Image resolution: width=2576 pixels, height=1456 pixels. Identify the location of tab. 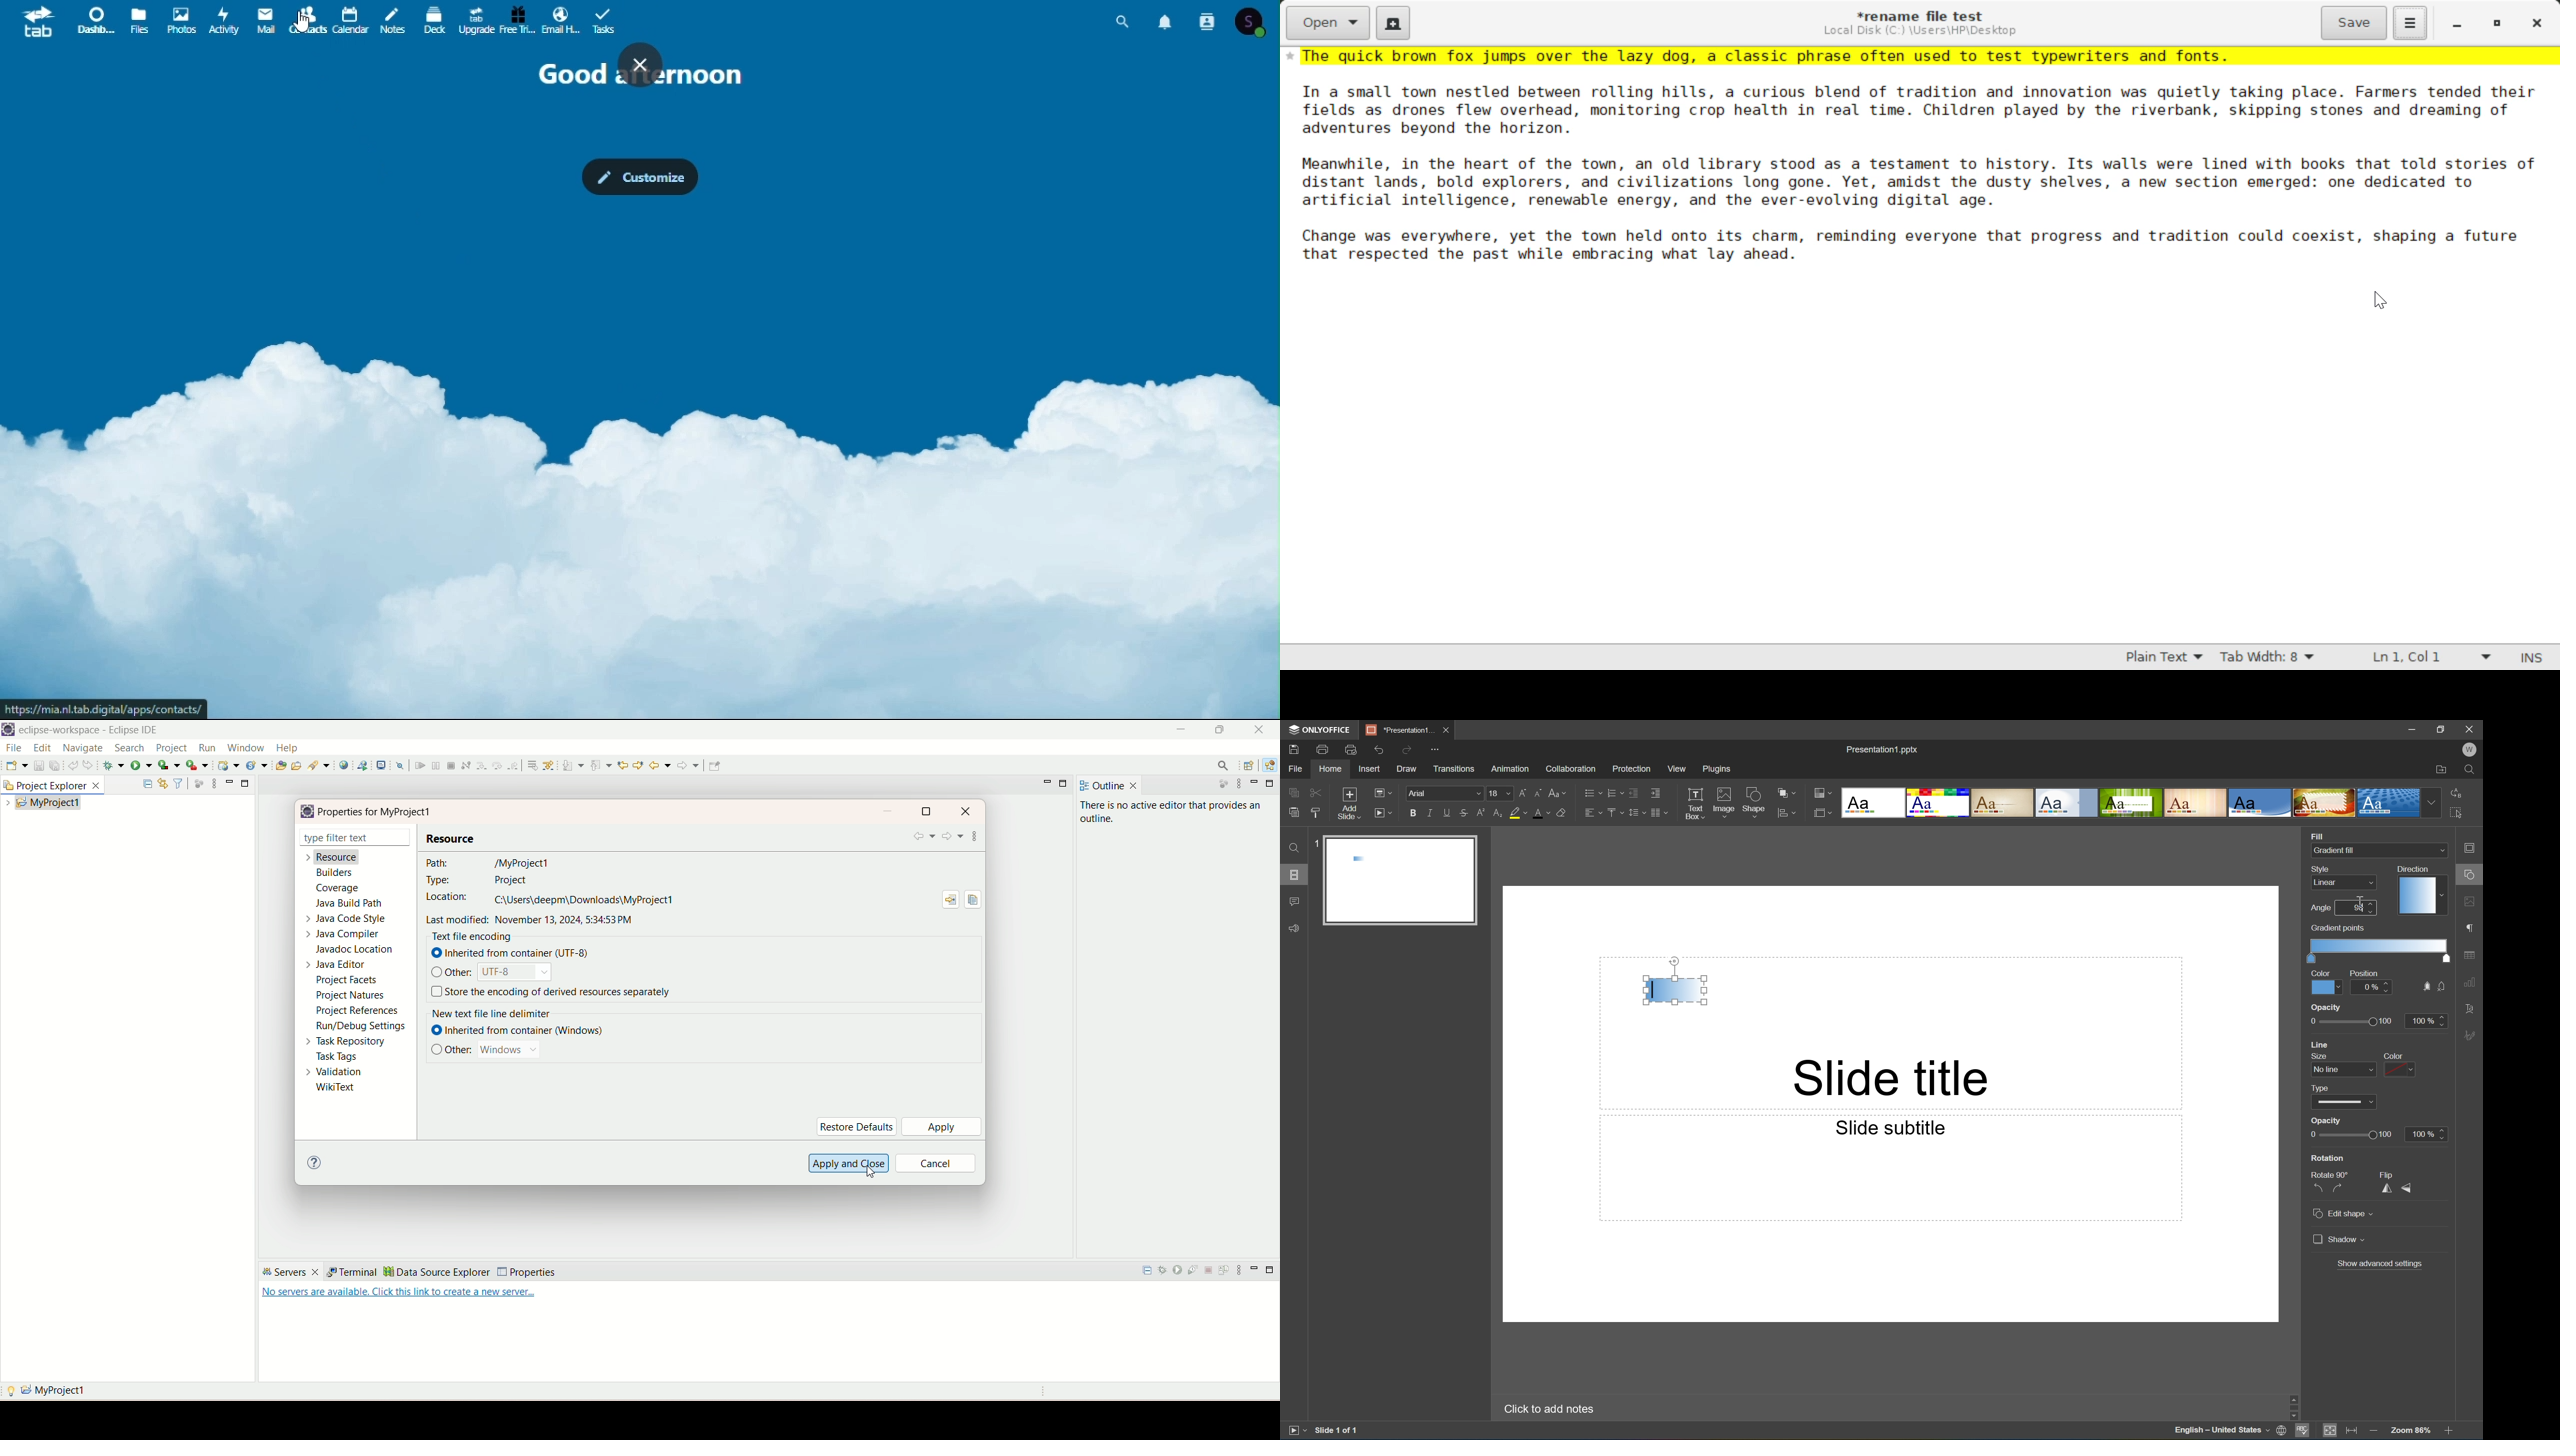
(36, 24).